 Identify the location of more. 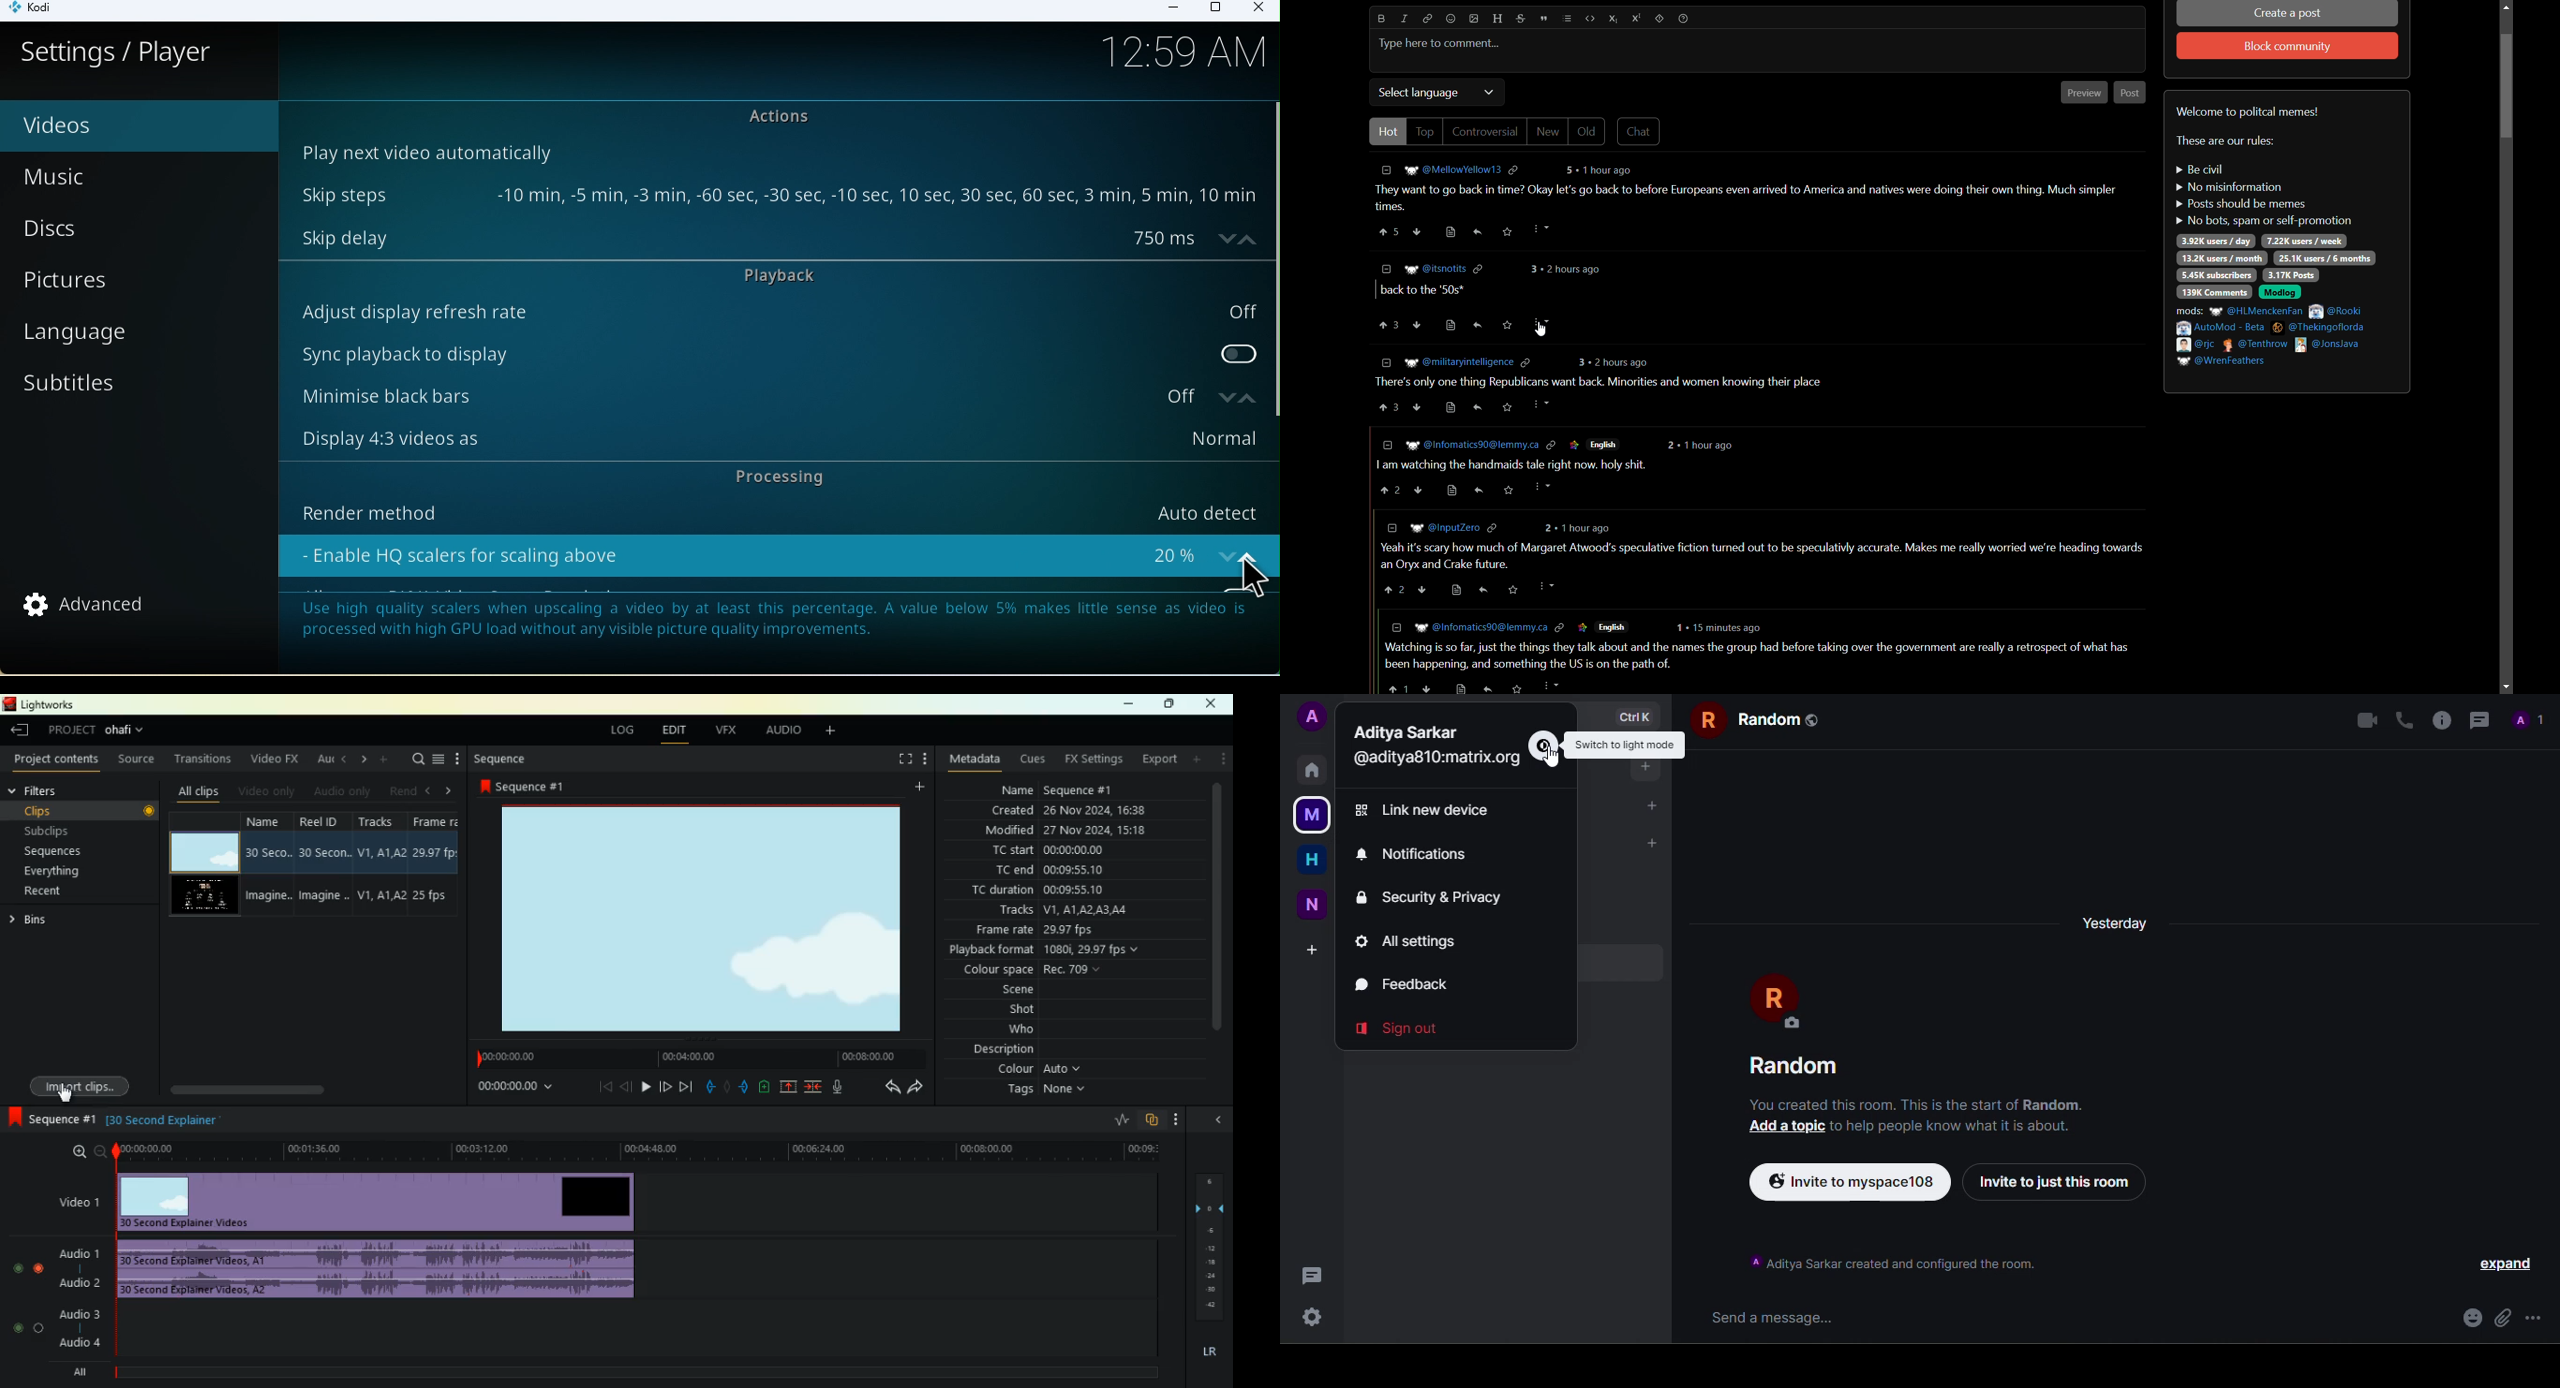
(1177, 1119).